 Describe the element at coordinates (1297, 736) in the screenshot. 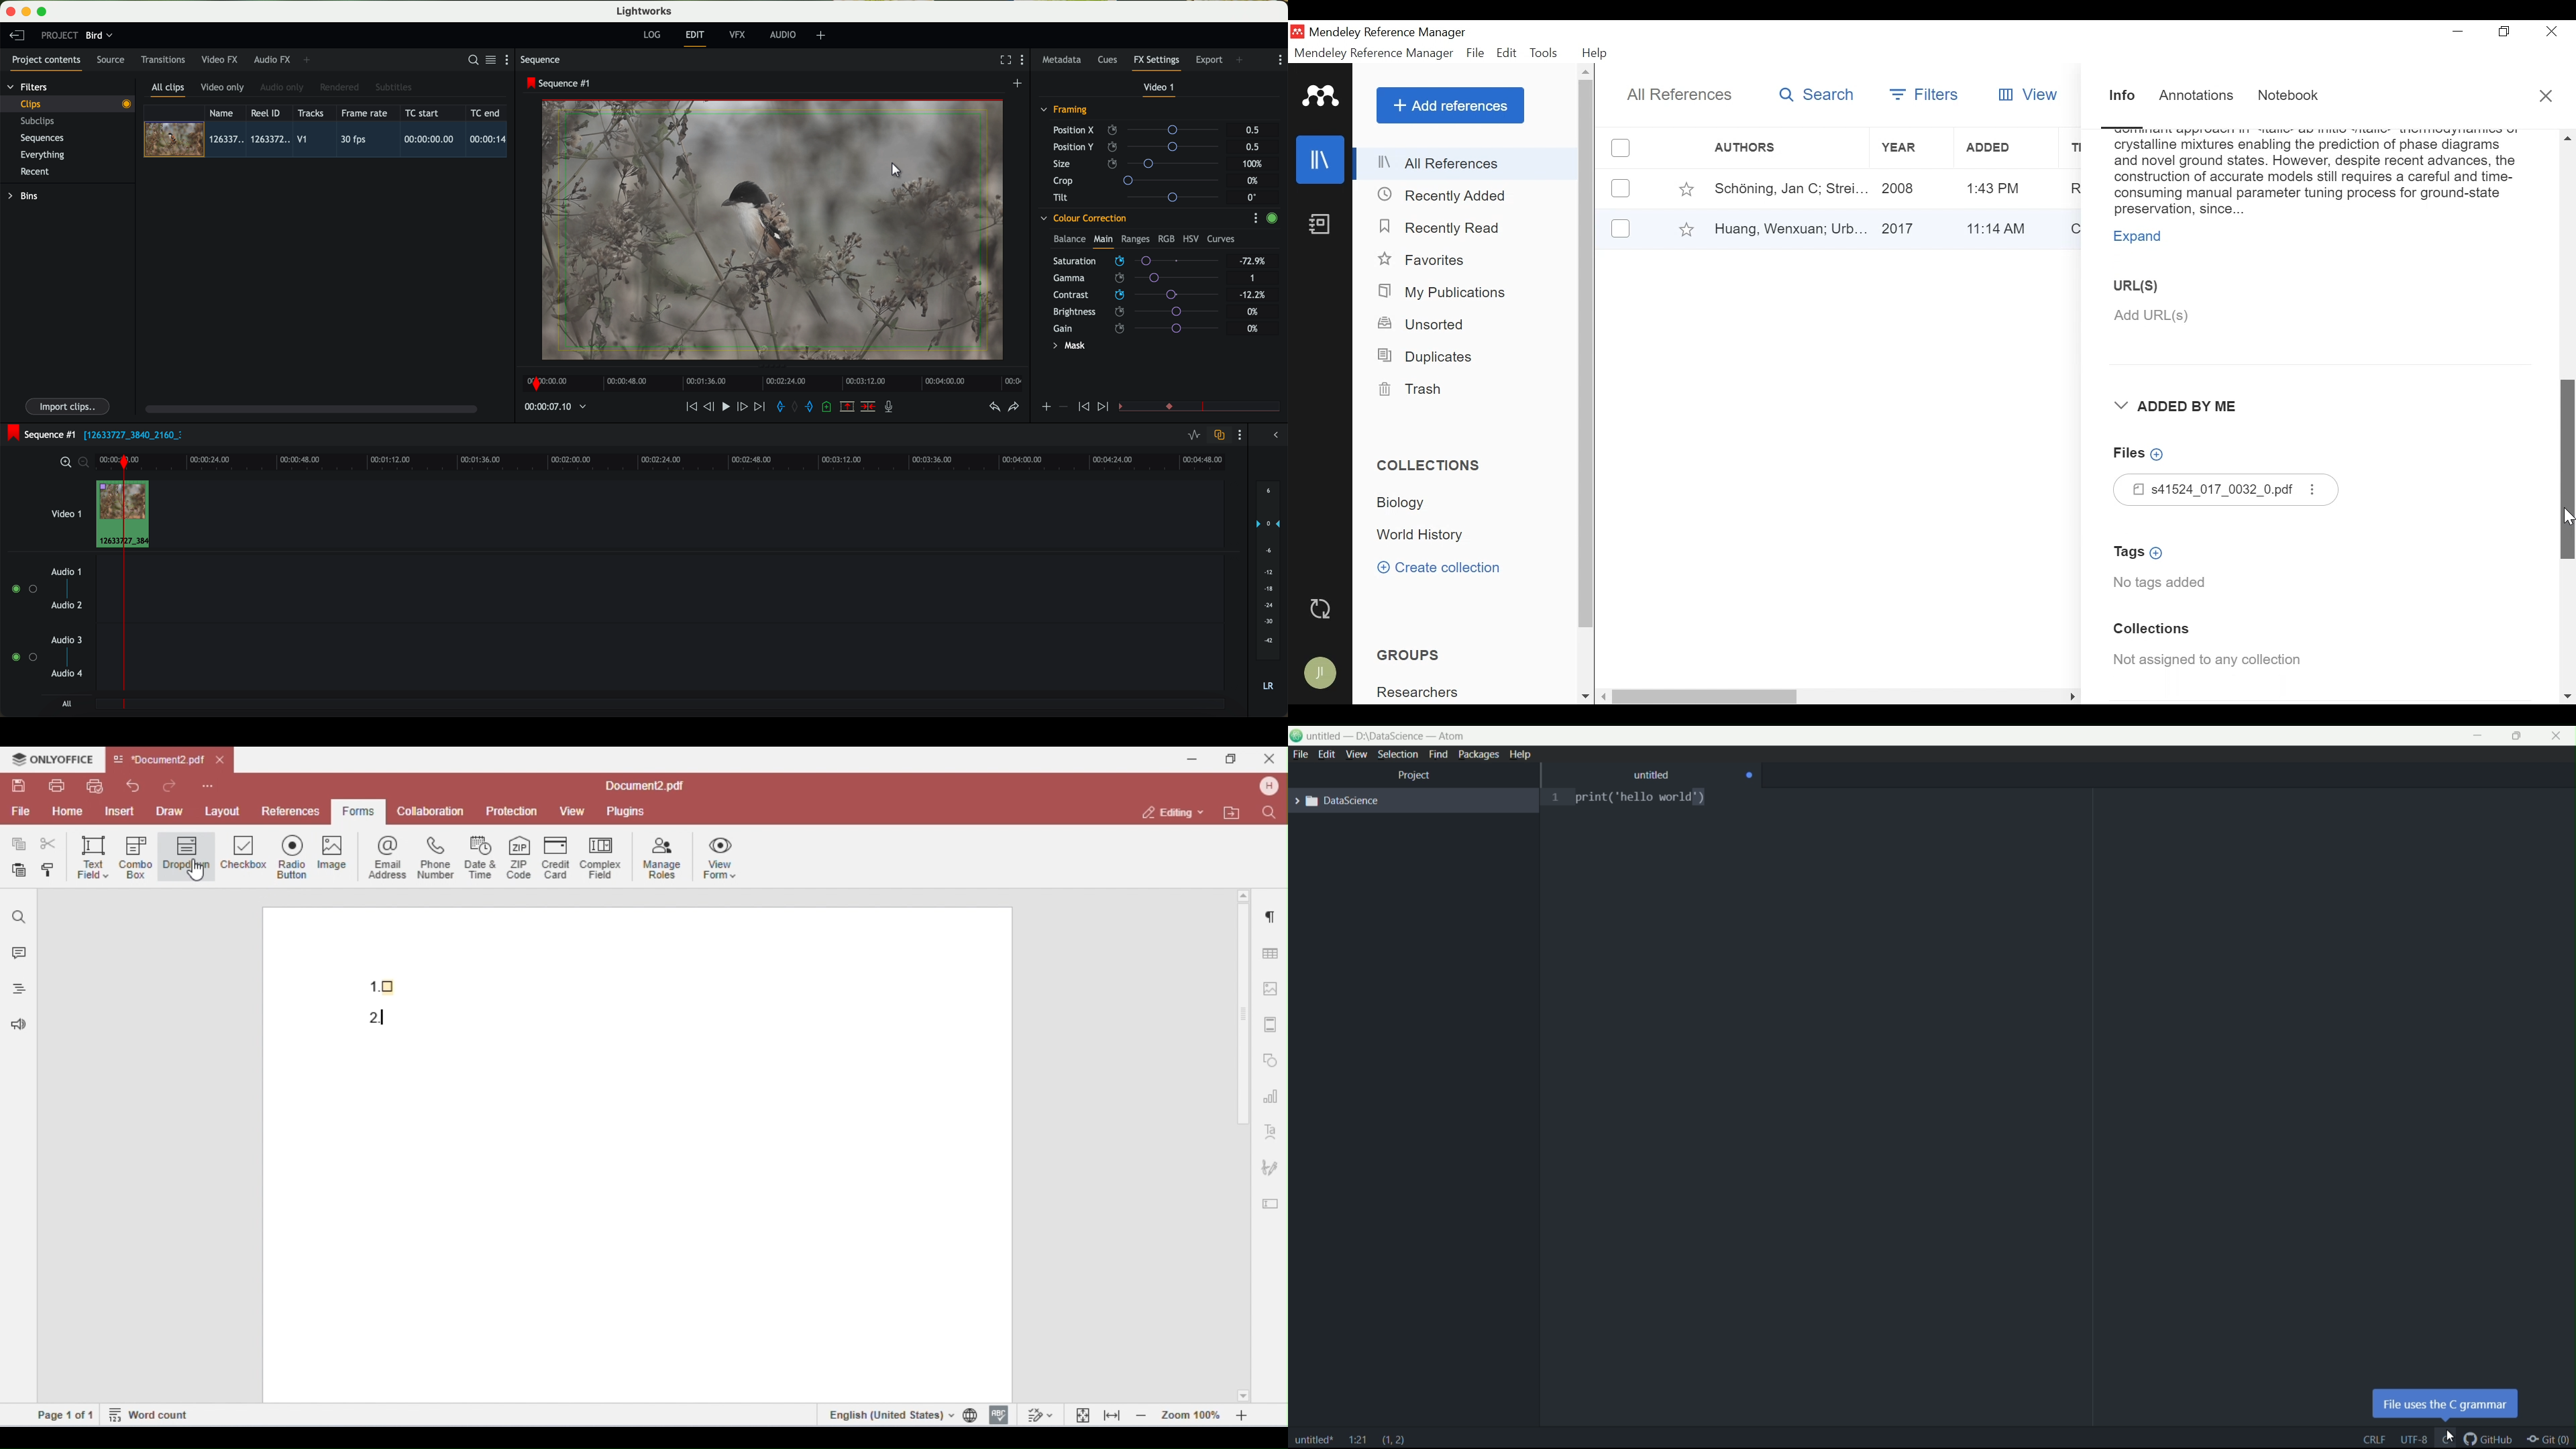

I see `logo` at that location.